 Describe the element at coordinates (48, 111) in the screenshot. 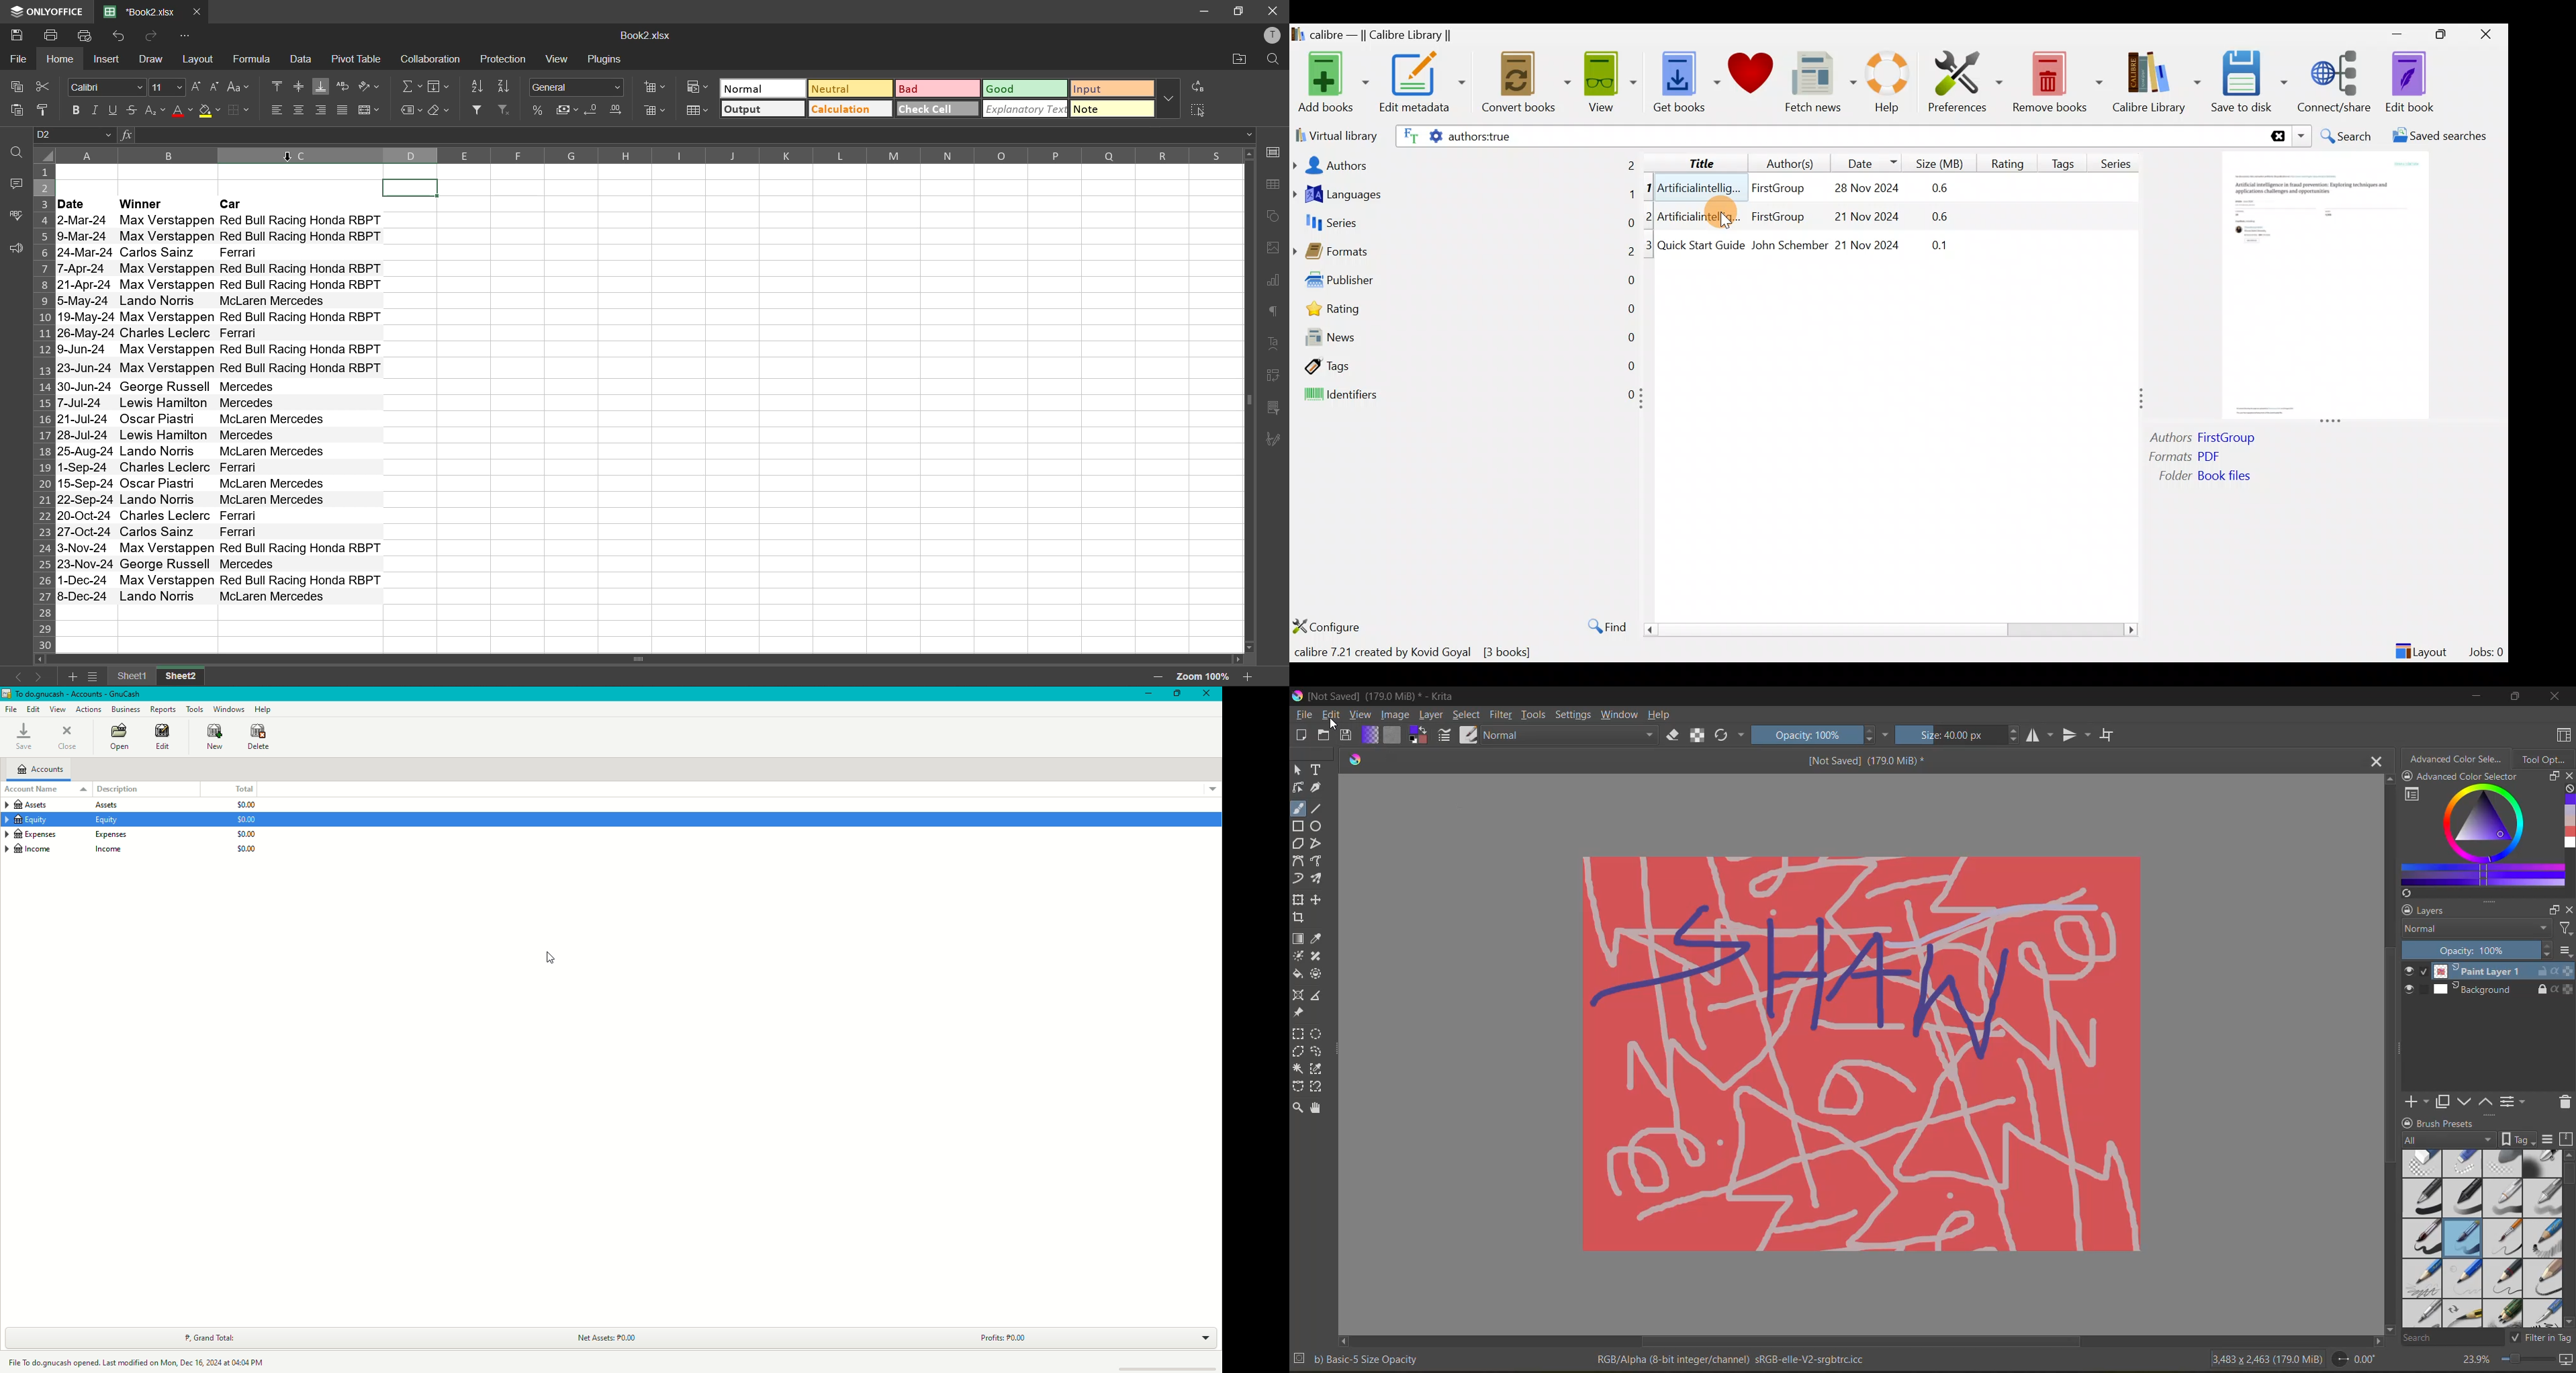

I see `copy style` at that location.